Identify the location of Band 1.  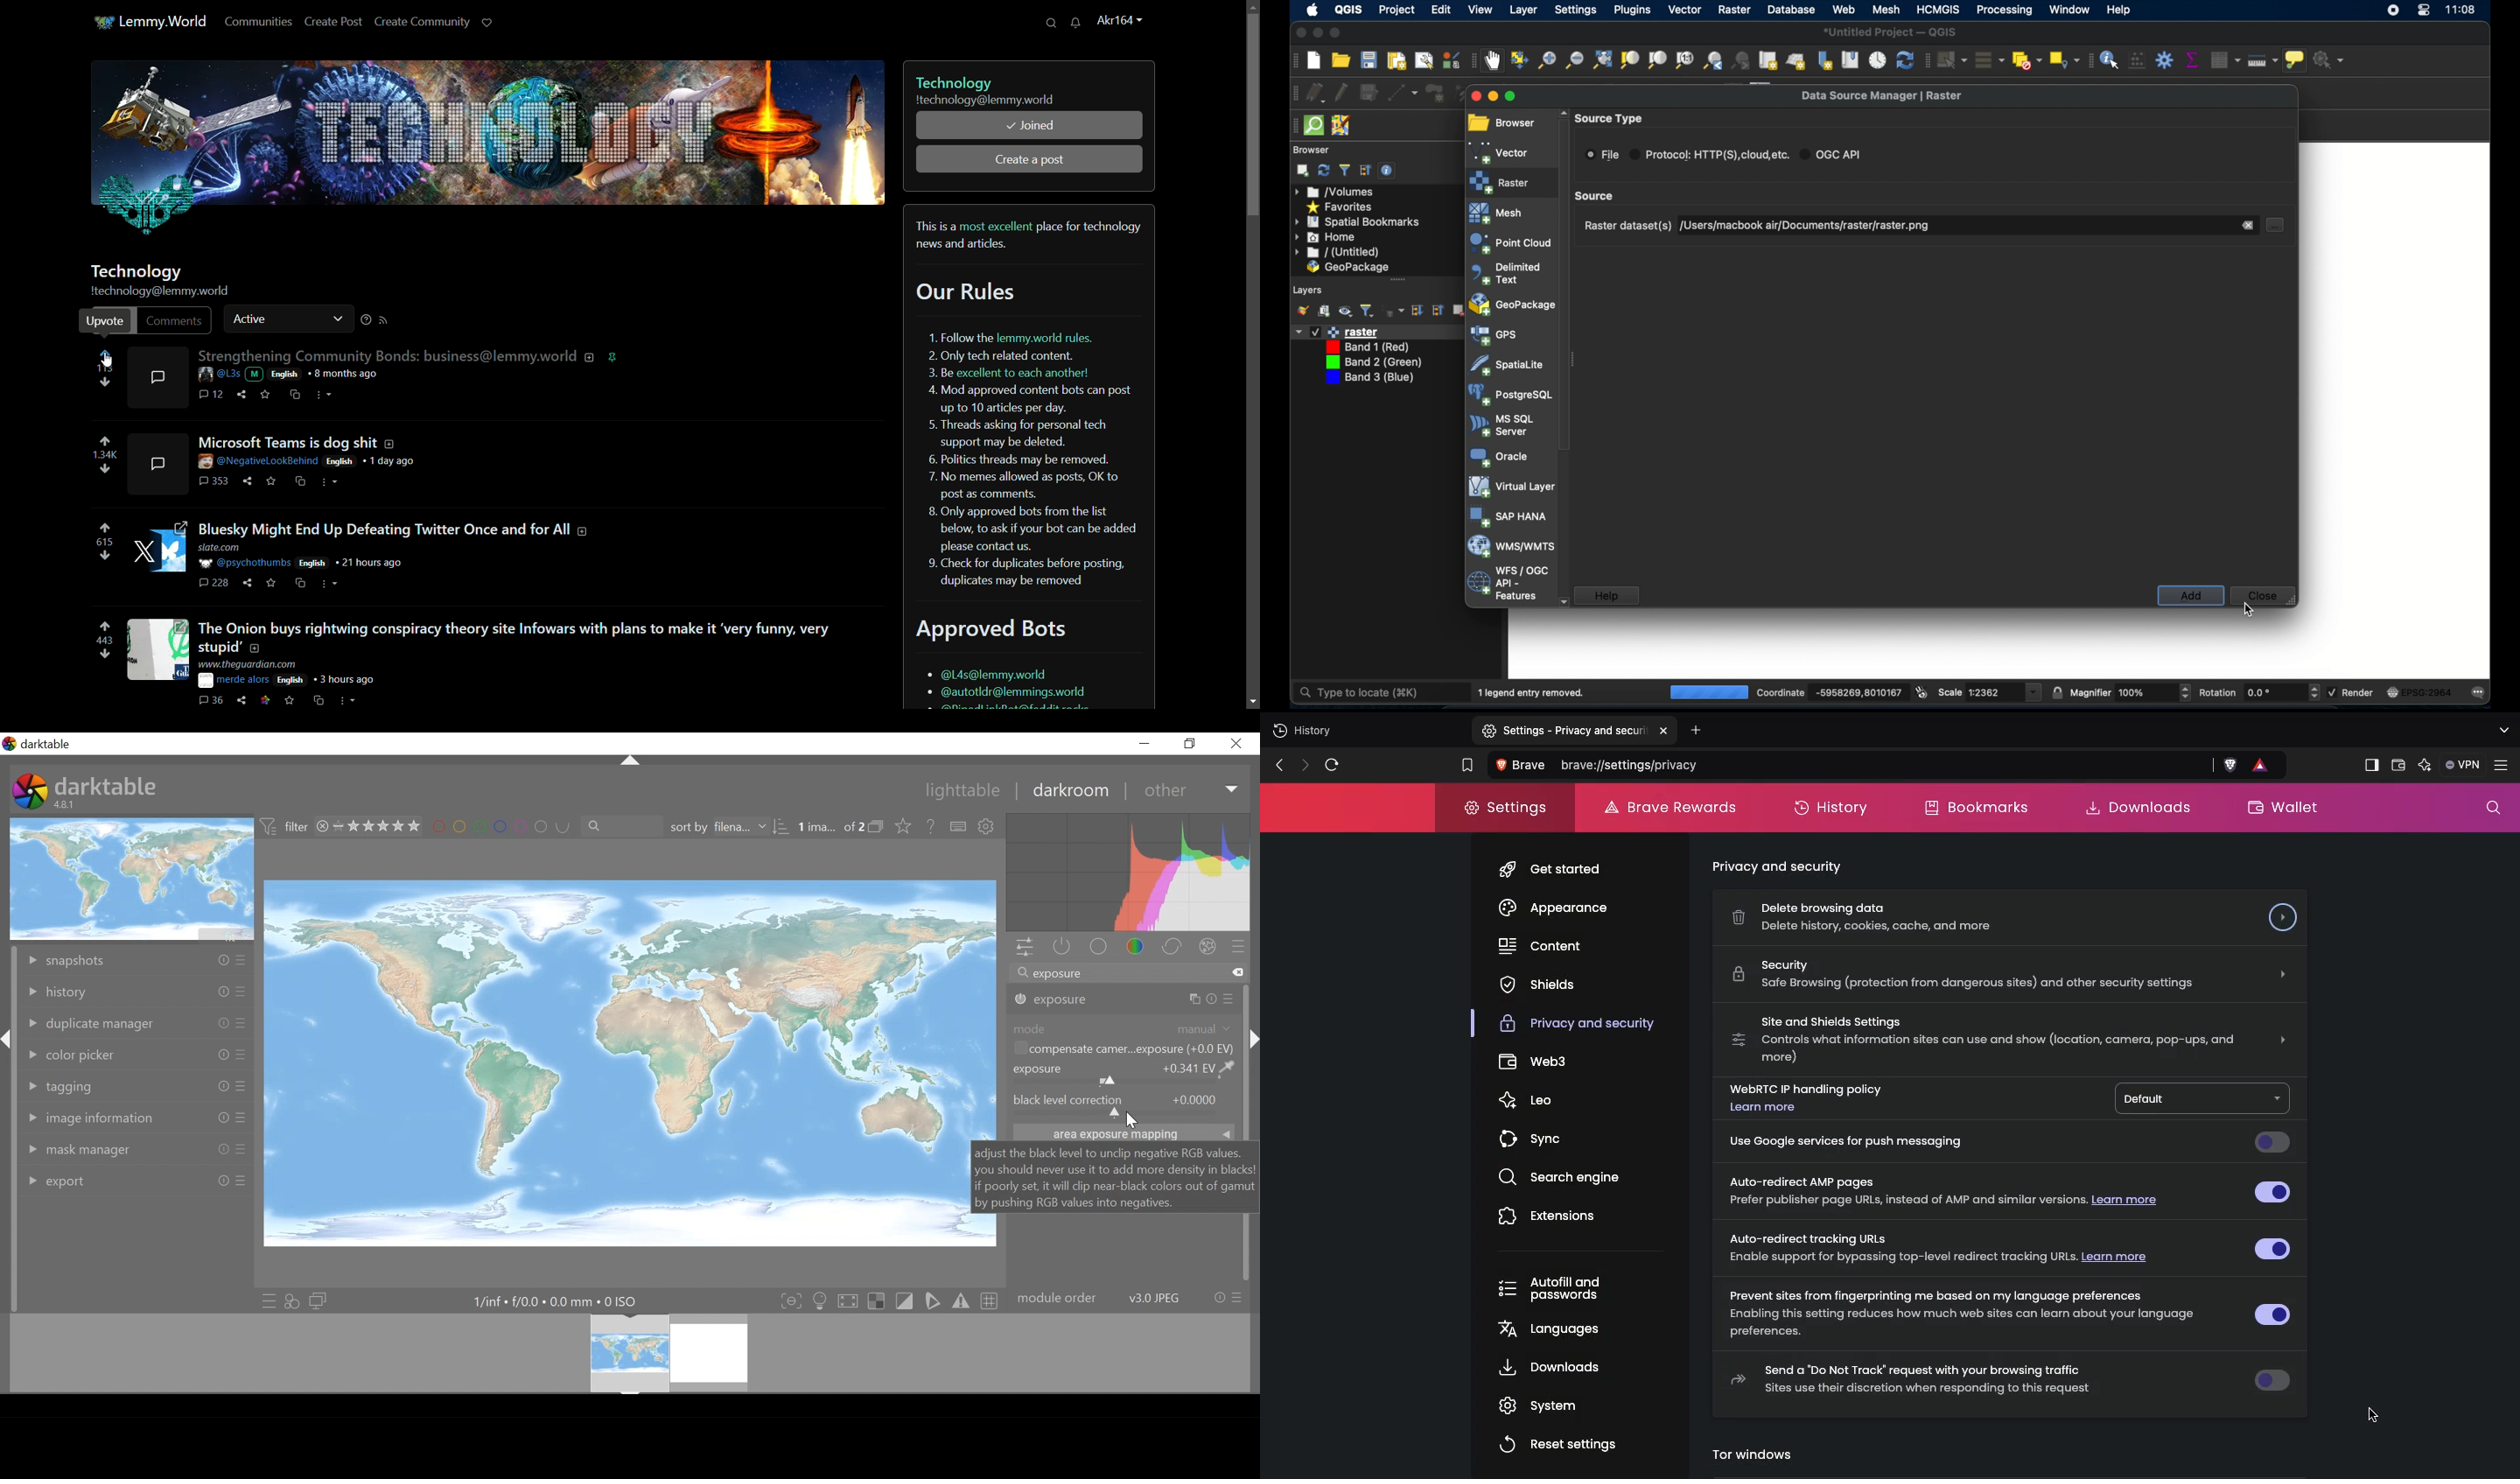
(1370, 347).